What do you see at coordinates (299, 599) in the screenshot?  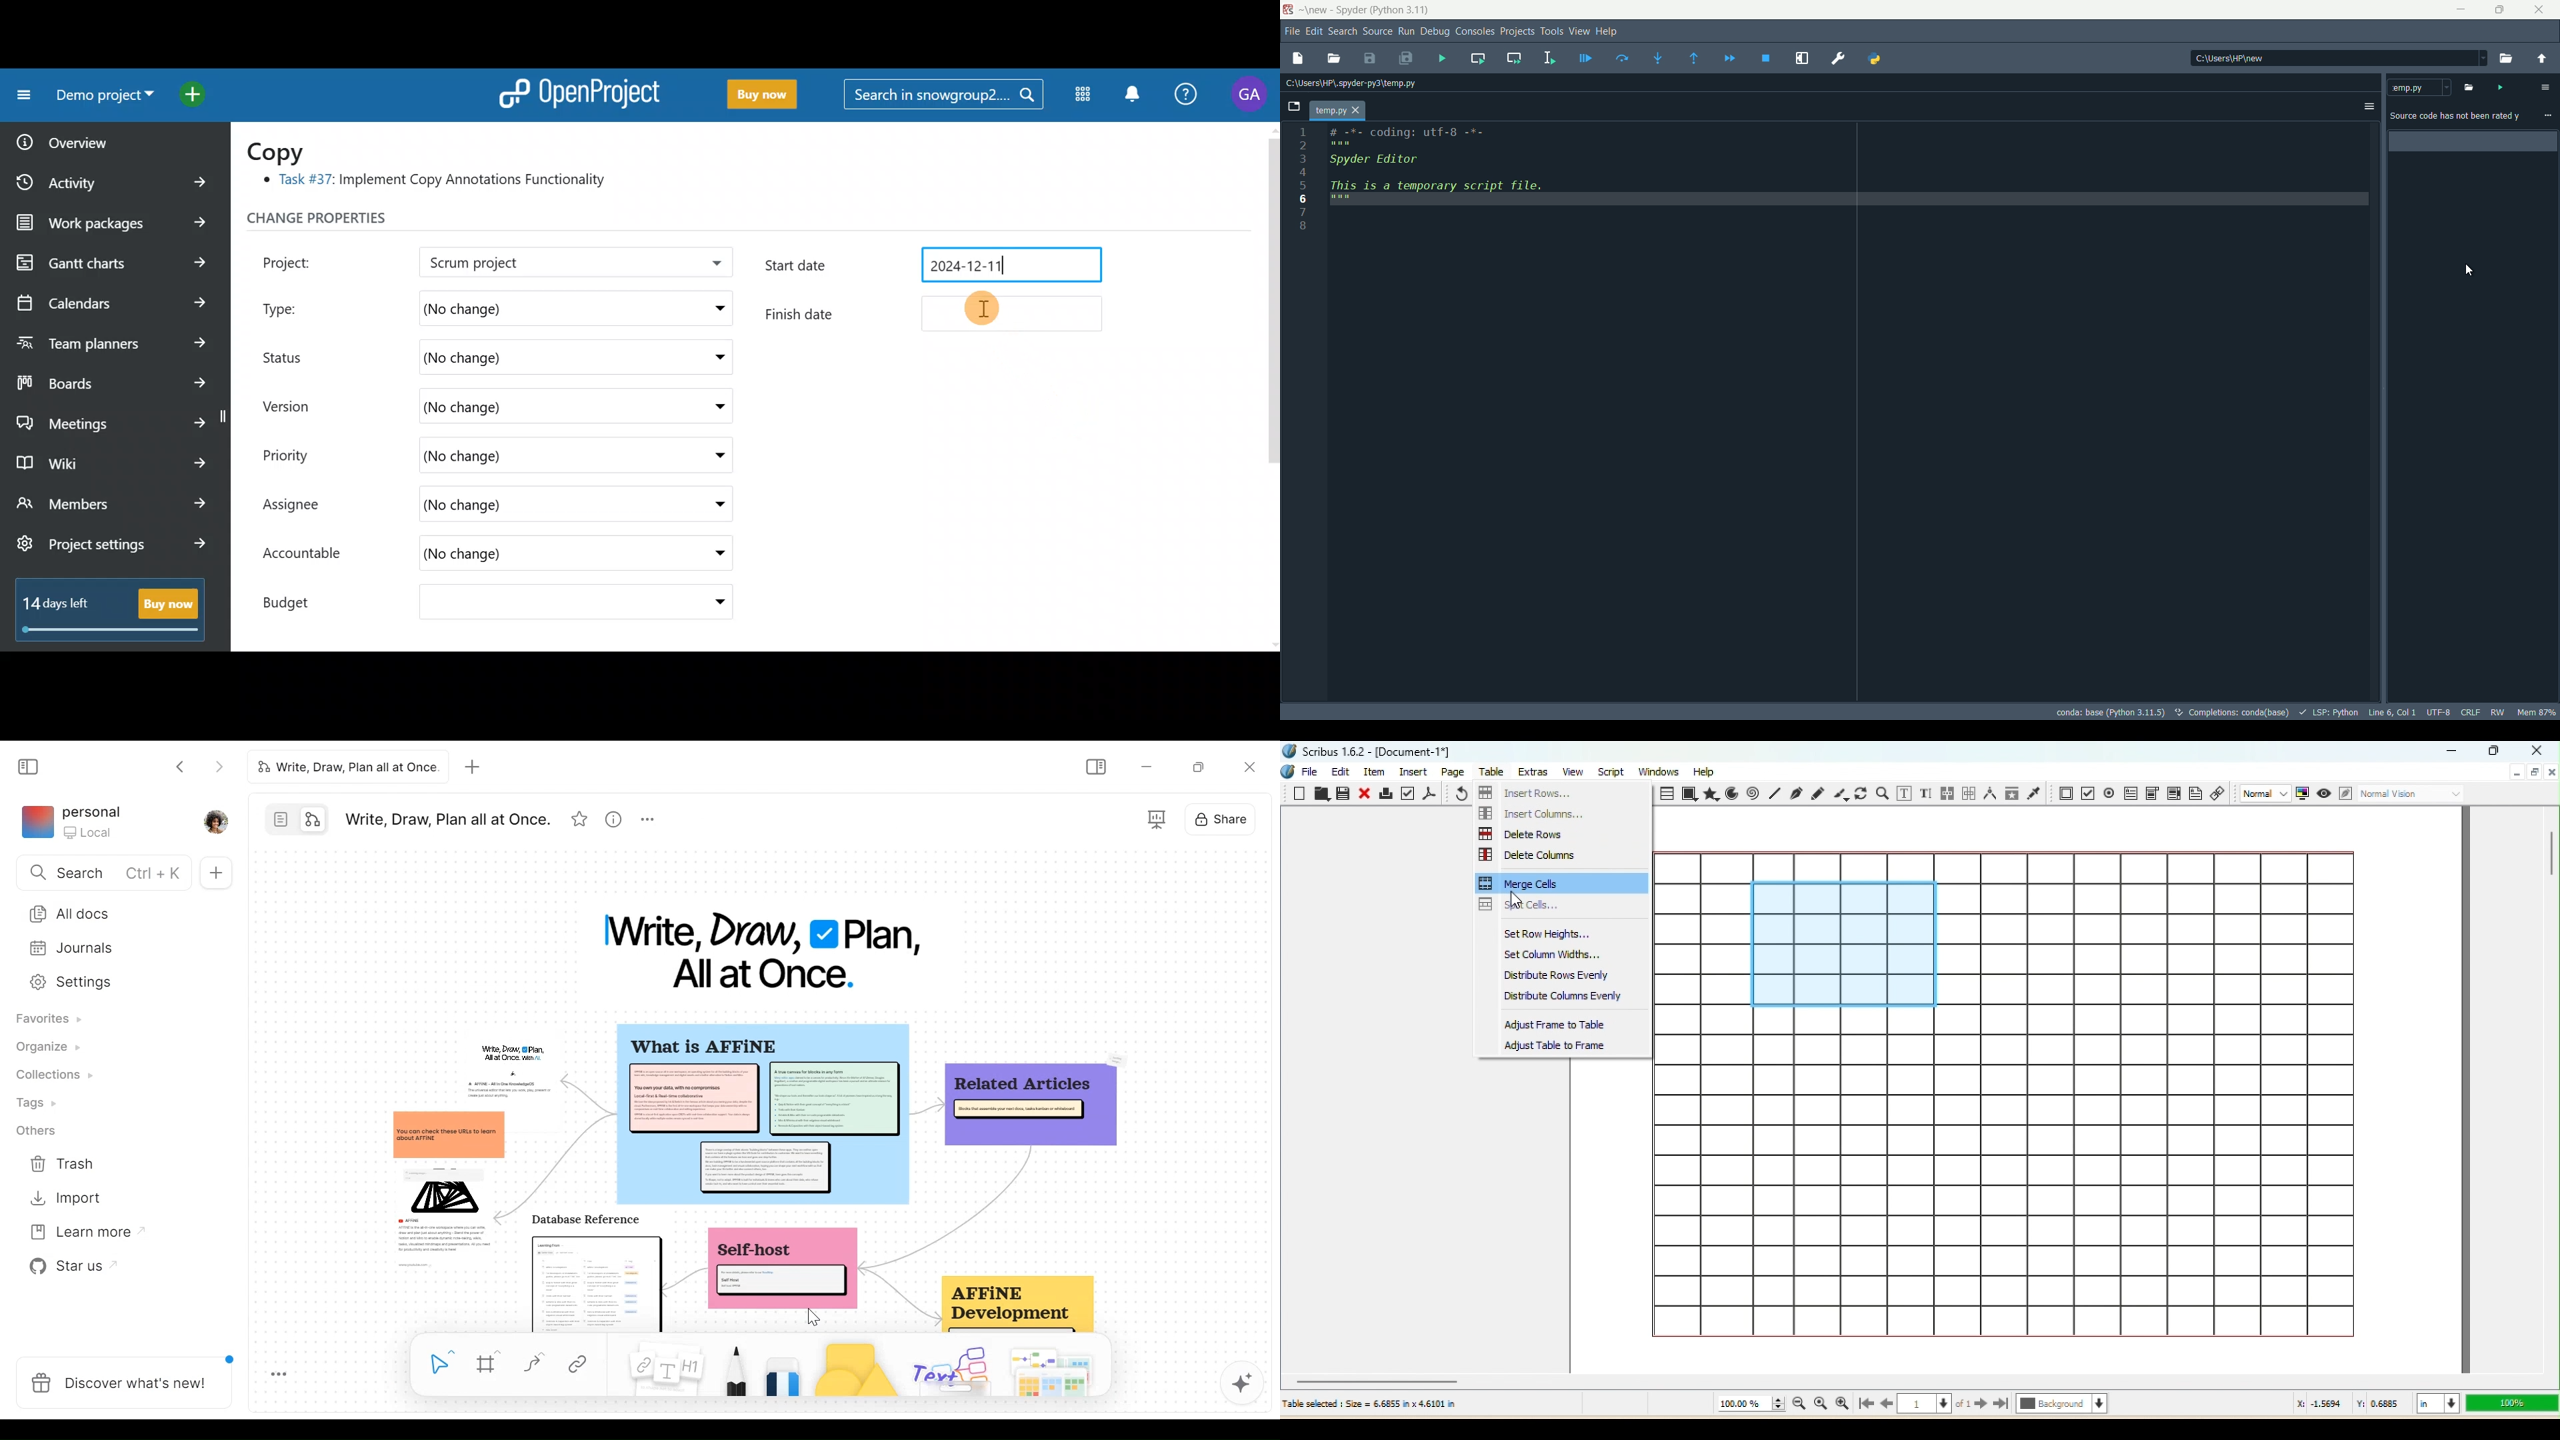 I see `Budget` at bounding box center [299, 599].